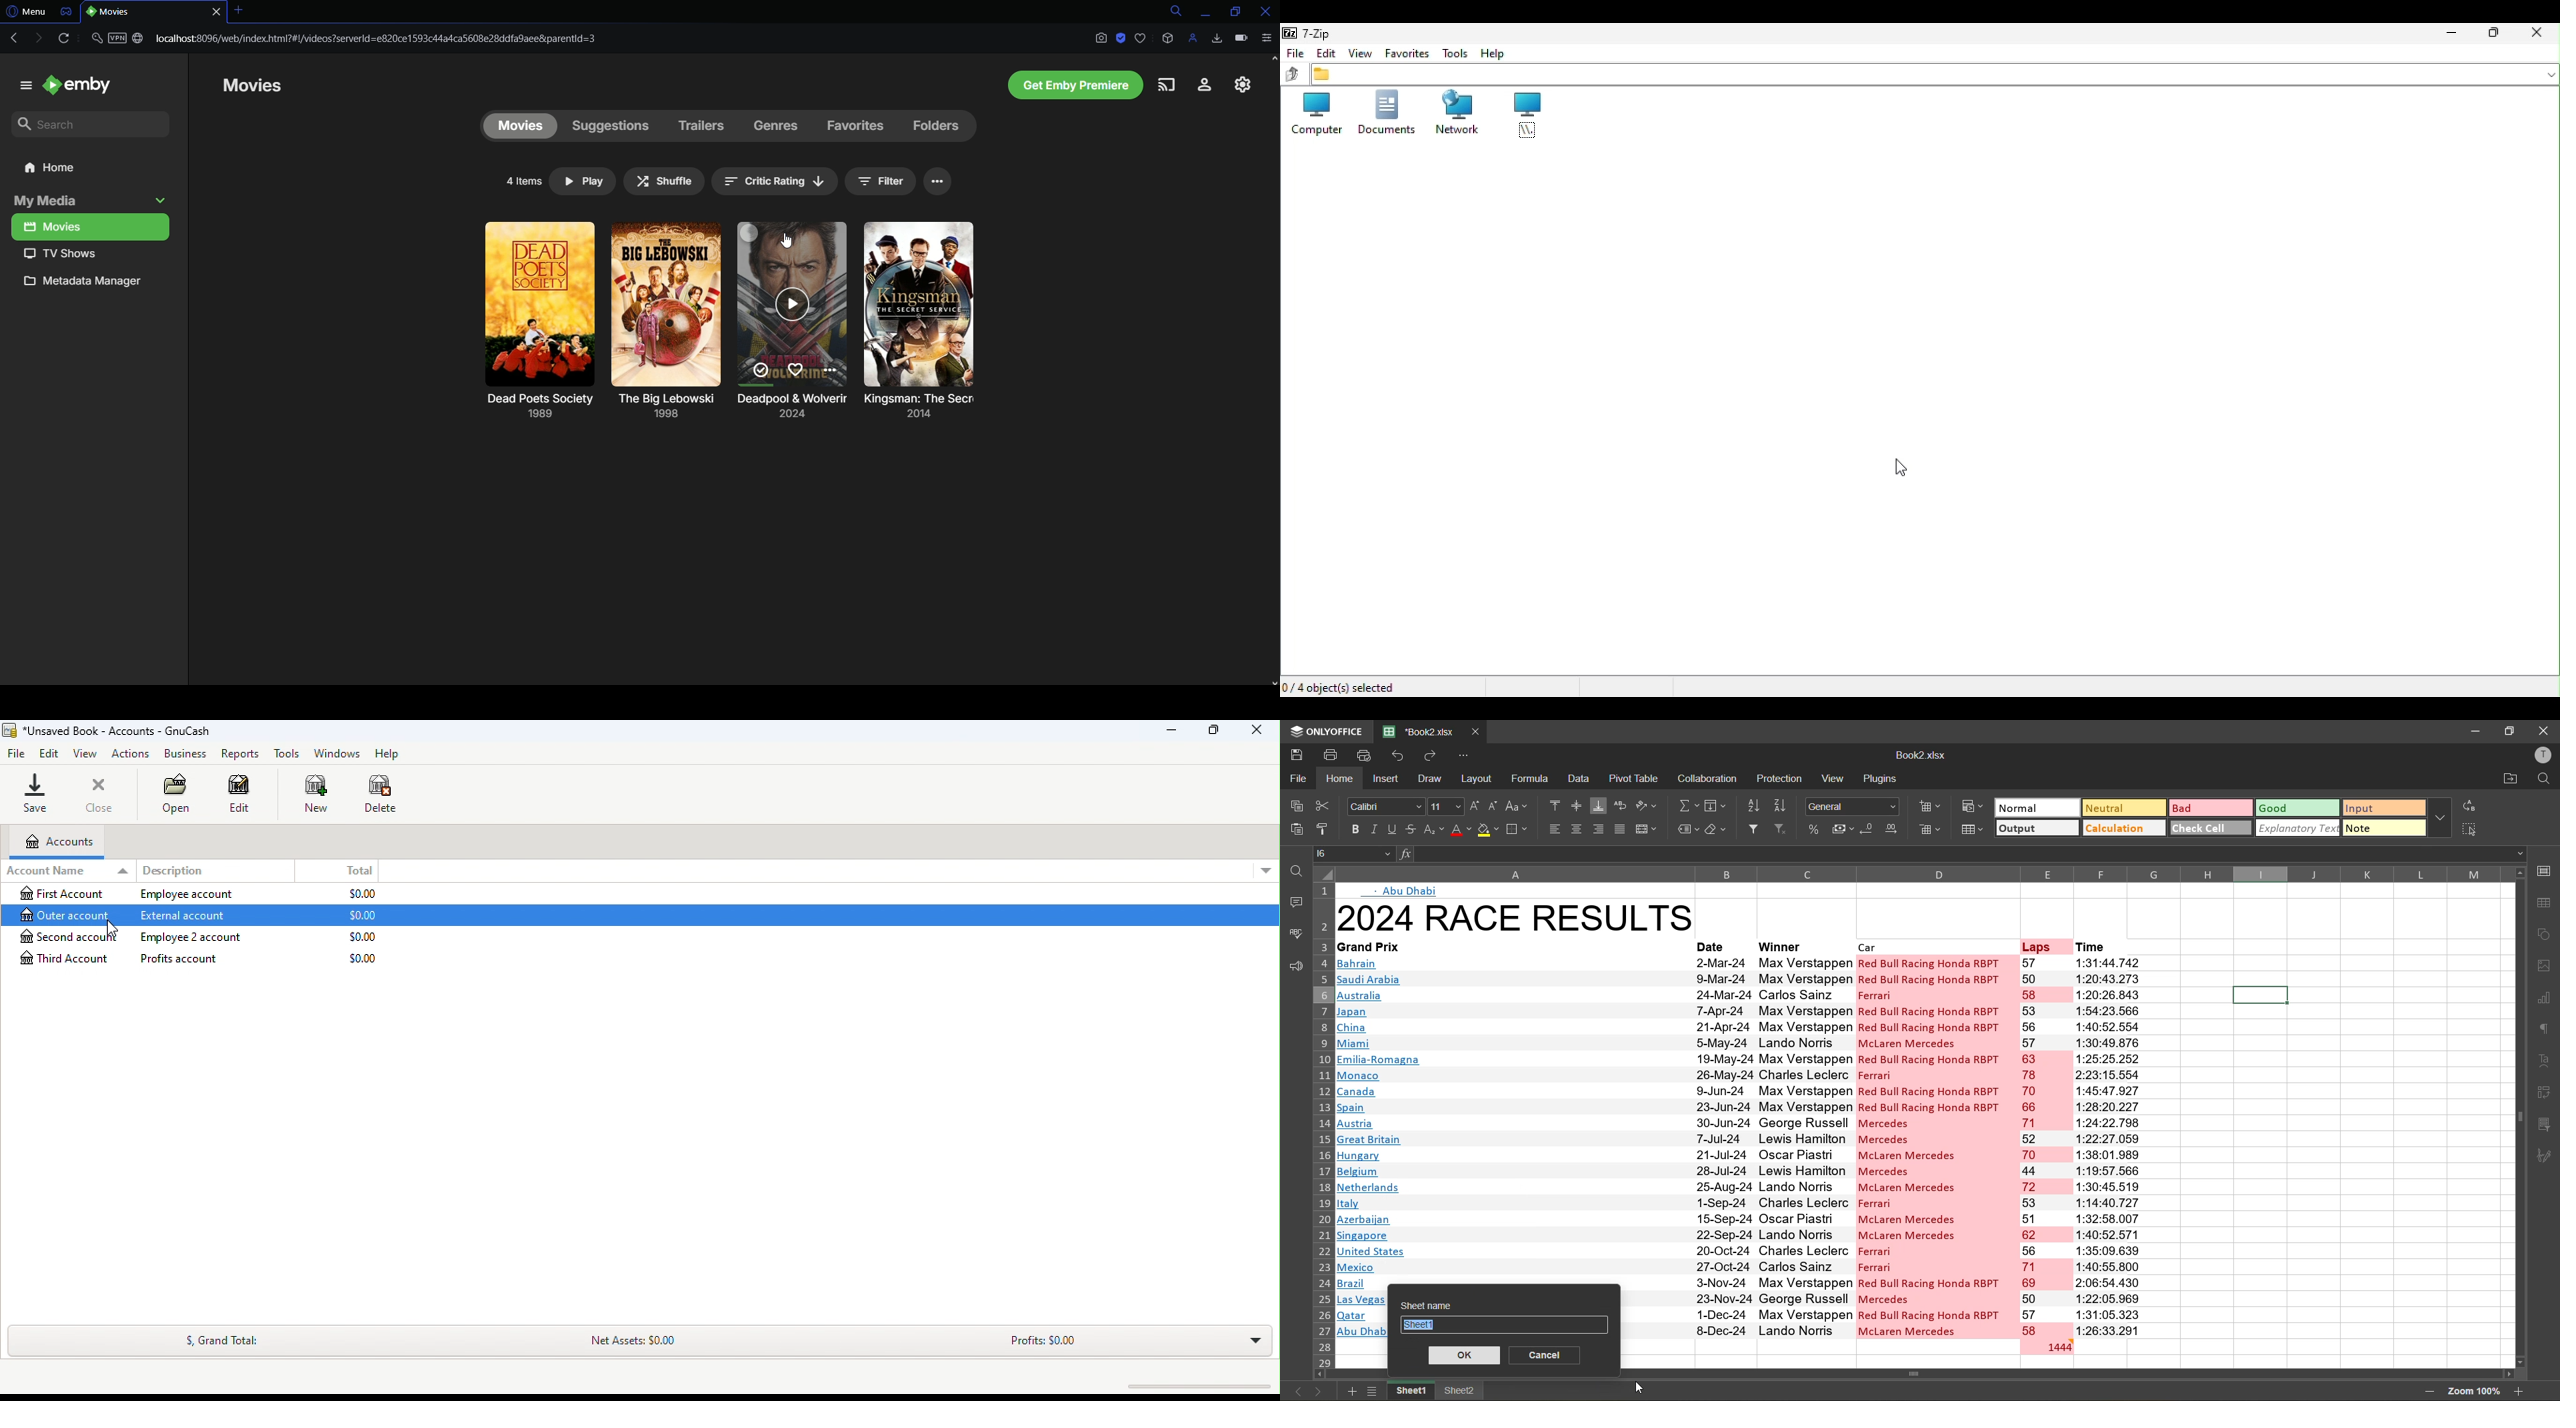 The height and width of the screenshot is (1428, 2576). What do you see at coordinates (2519, 1390) in the screenshot?
I see `zoom in ` at bounding box center [2519, 1390].